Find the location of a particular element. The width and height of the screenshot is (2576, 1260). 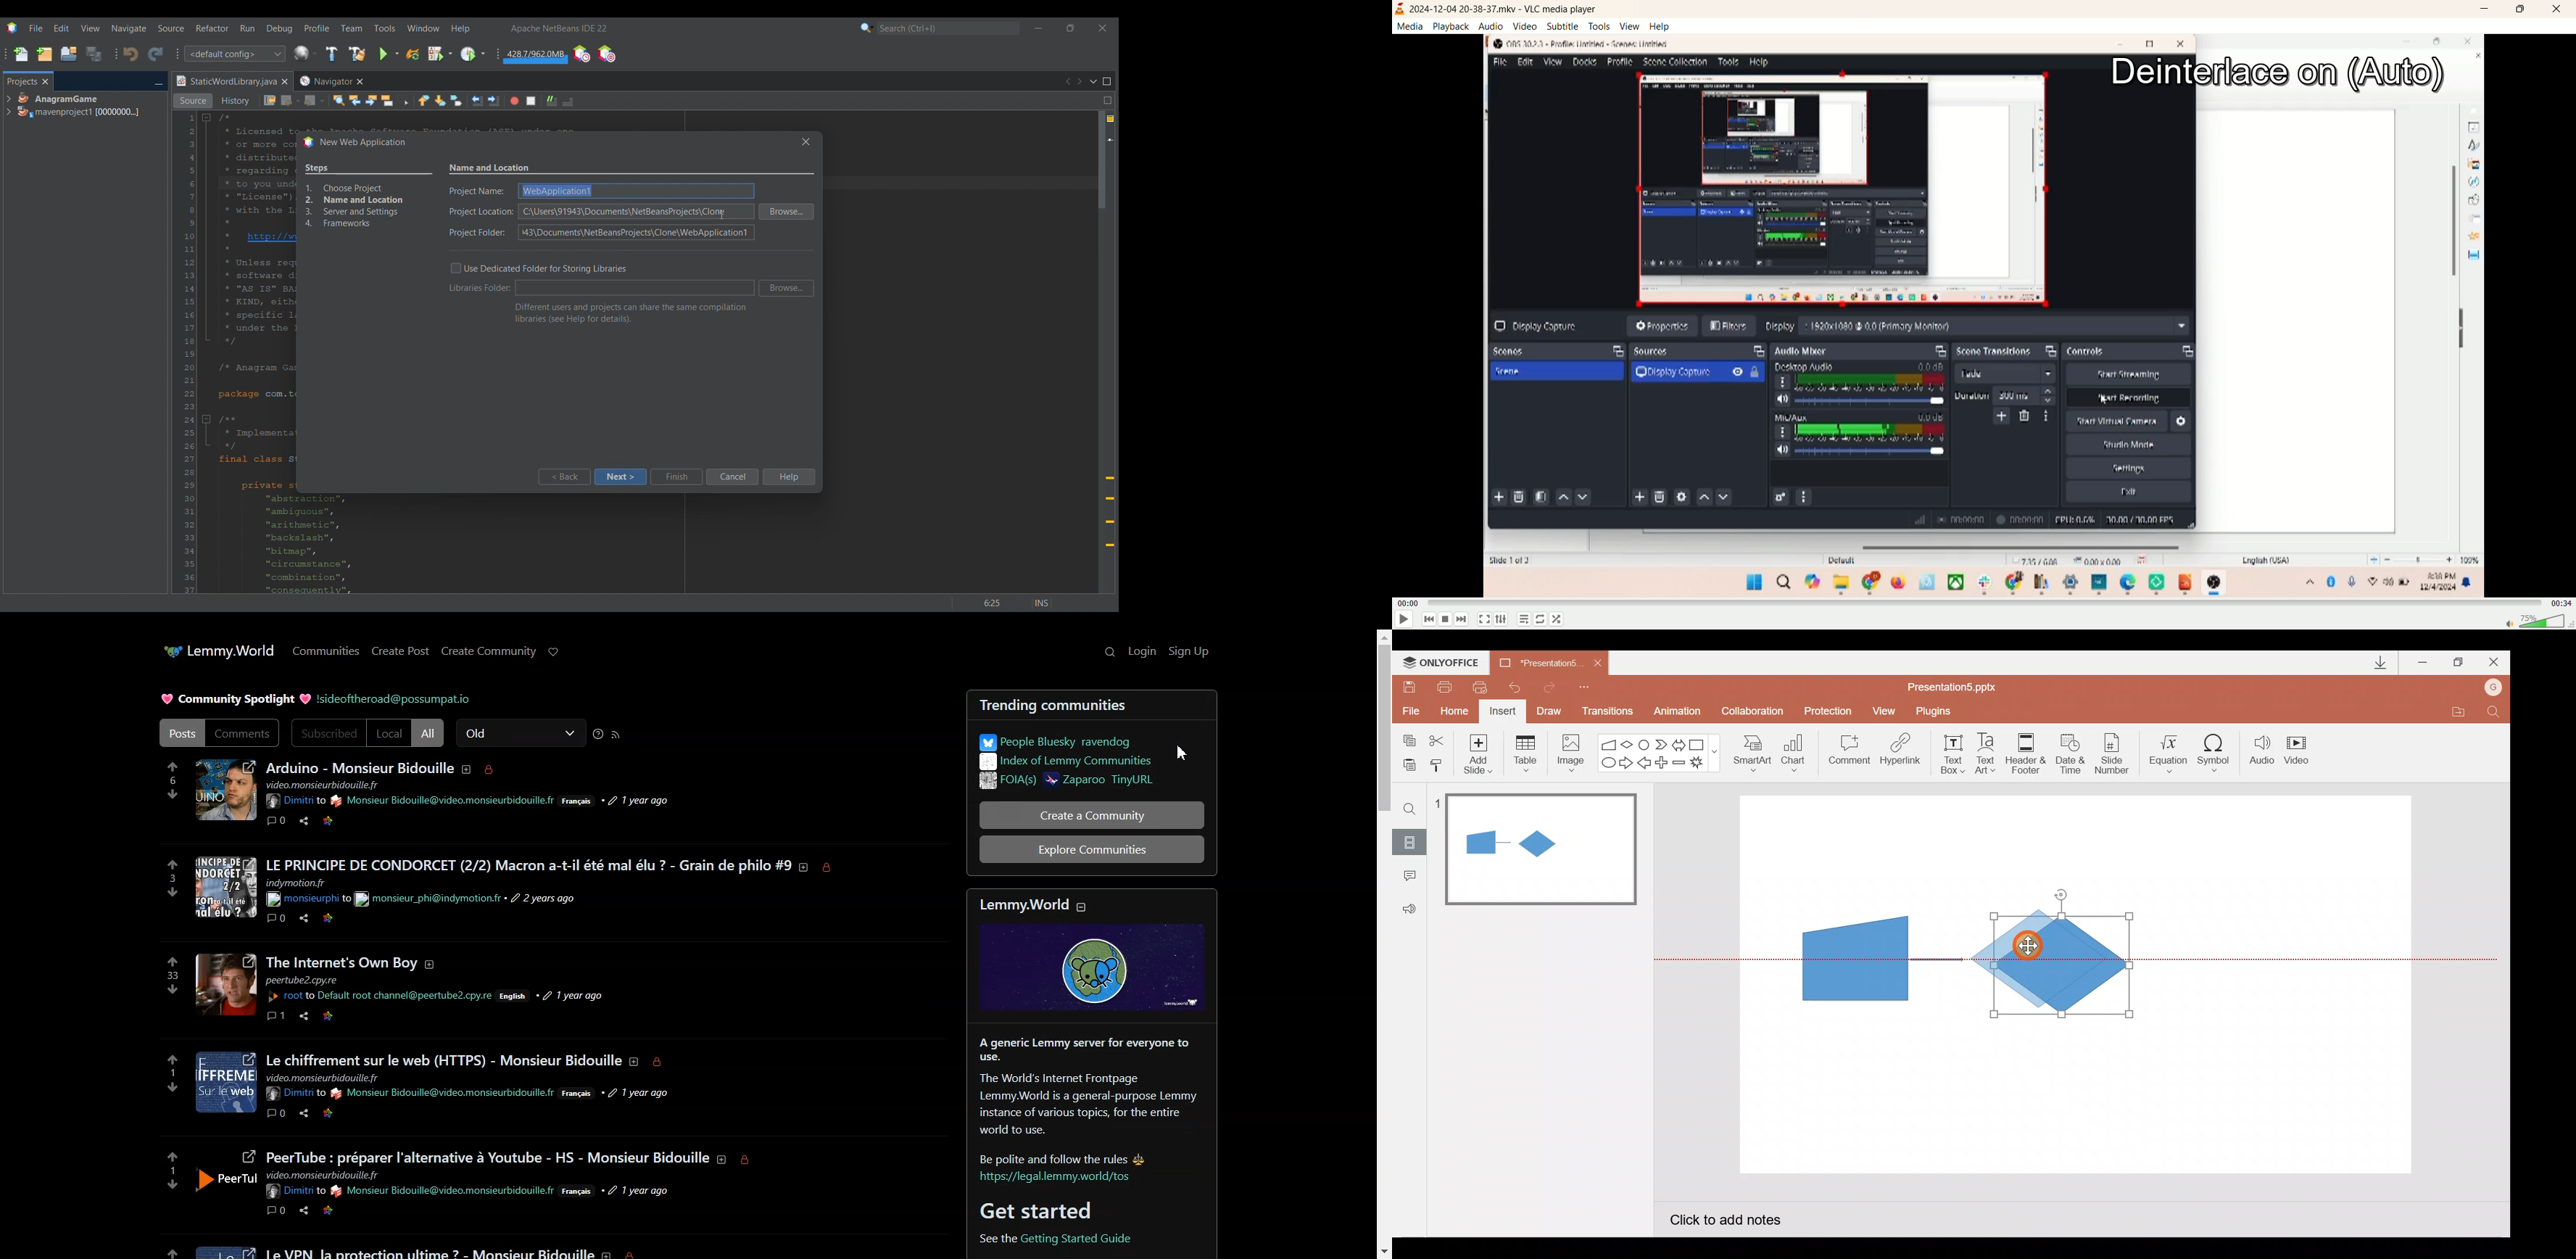

Posts is located at coordinates (180, 732).